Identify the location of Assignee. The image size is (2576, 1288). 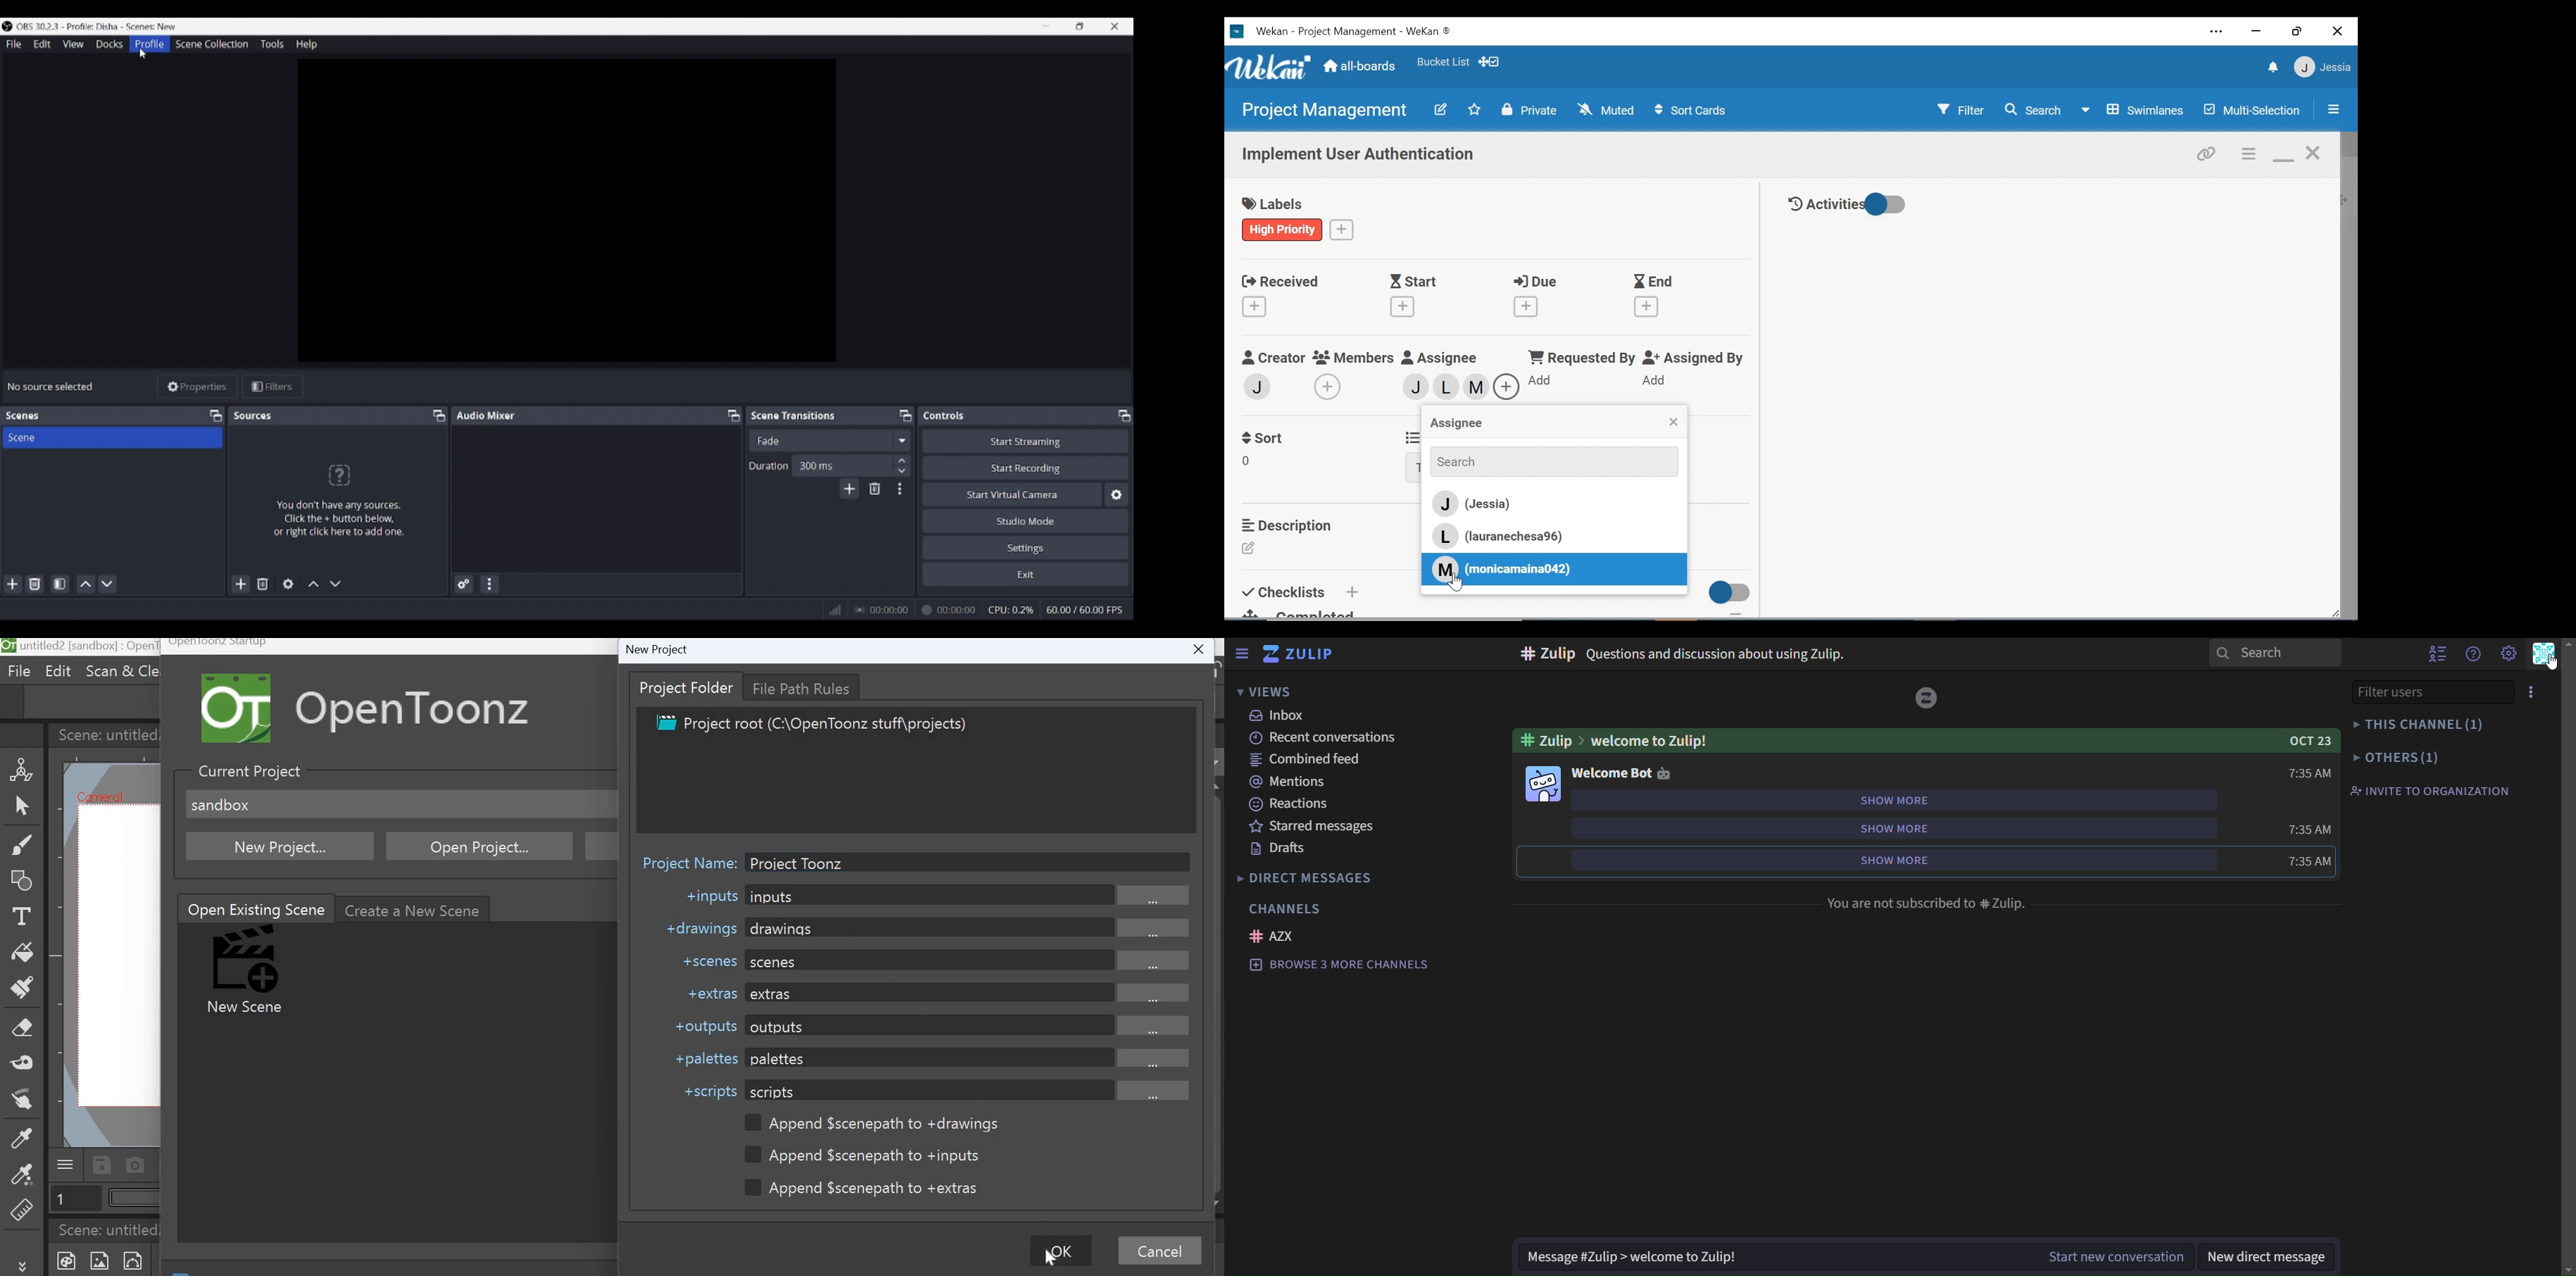
(1455, 424).